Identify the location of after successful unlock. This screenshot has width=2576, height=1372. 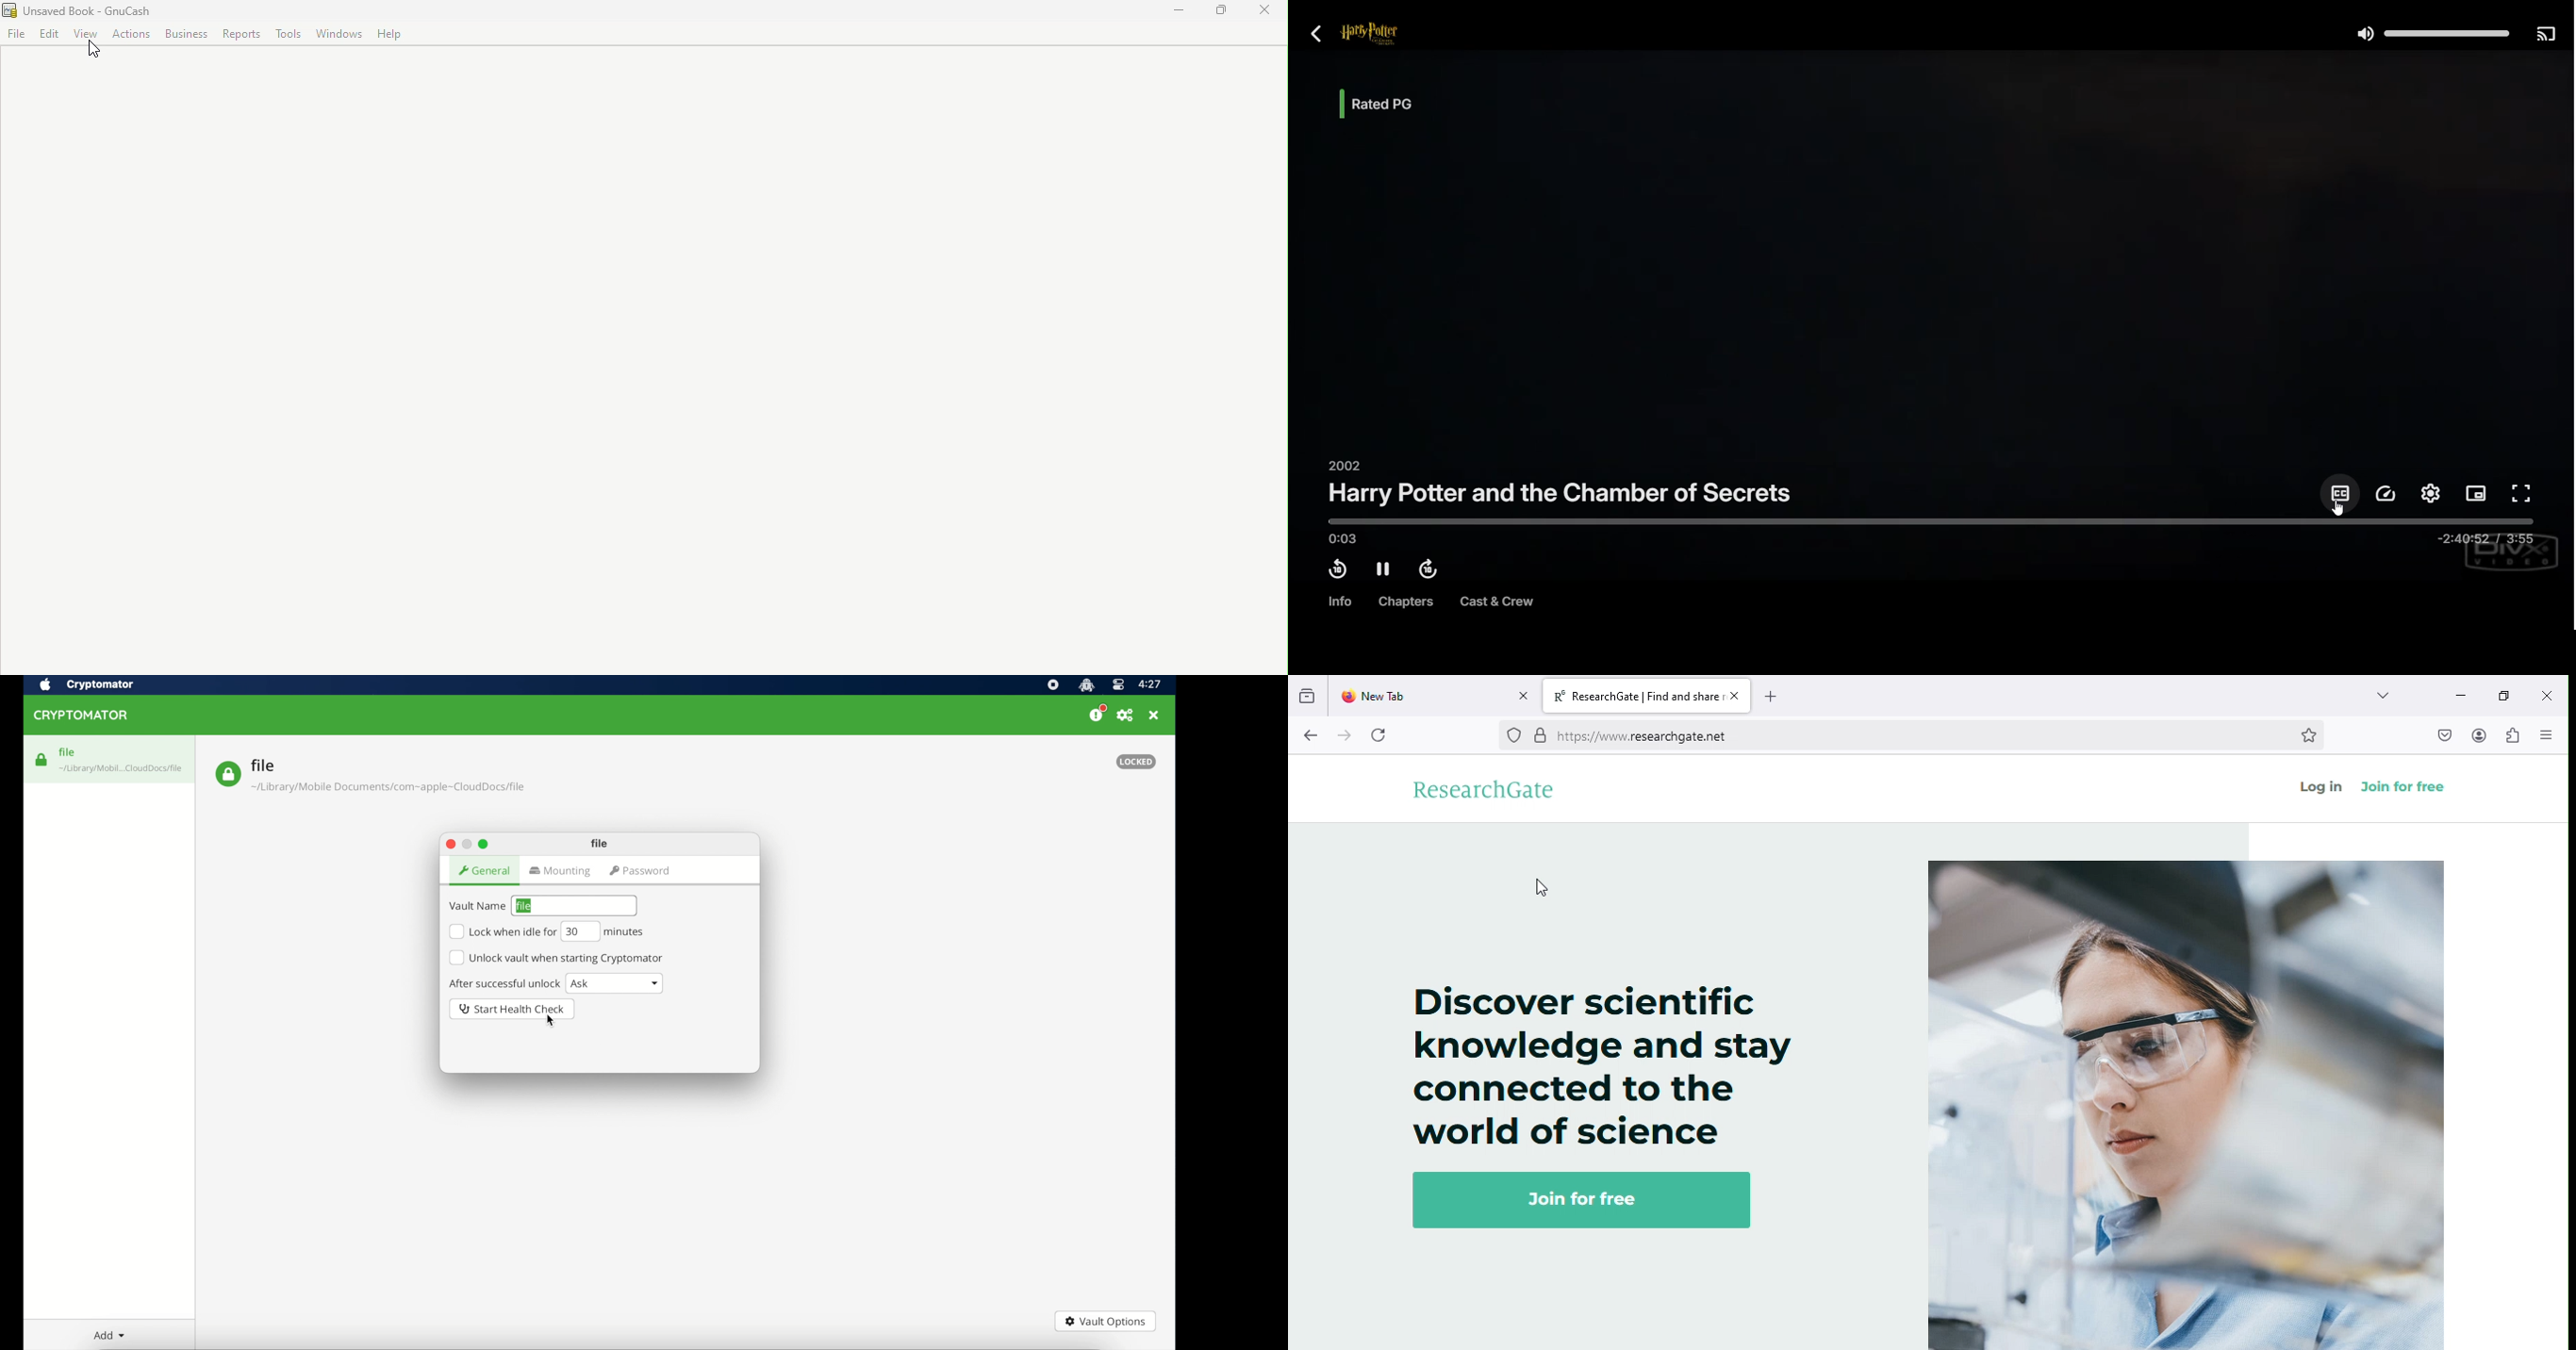
(504, 983).